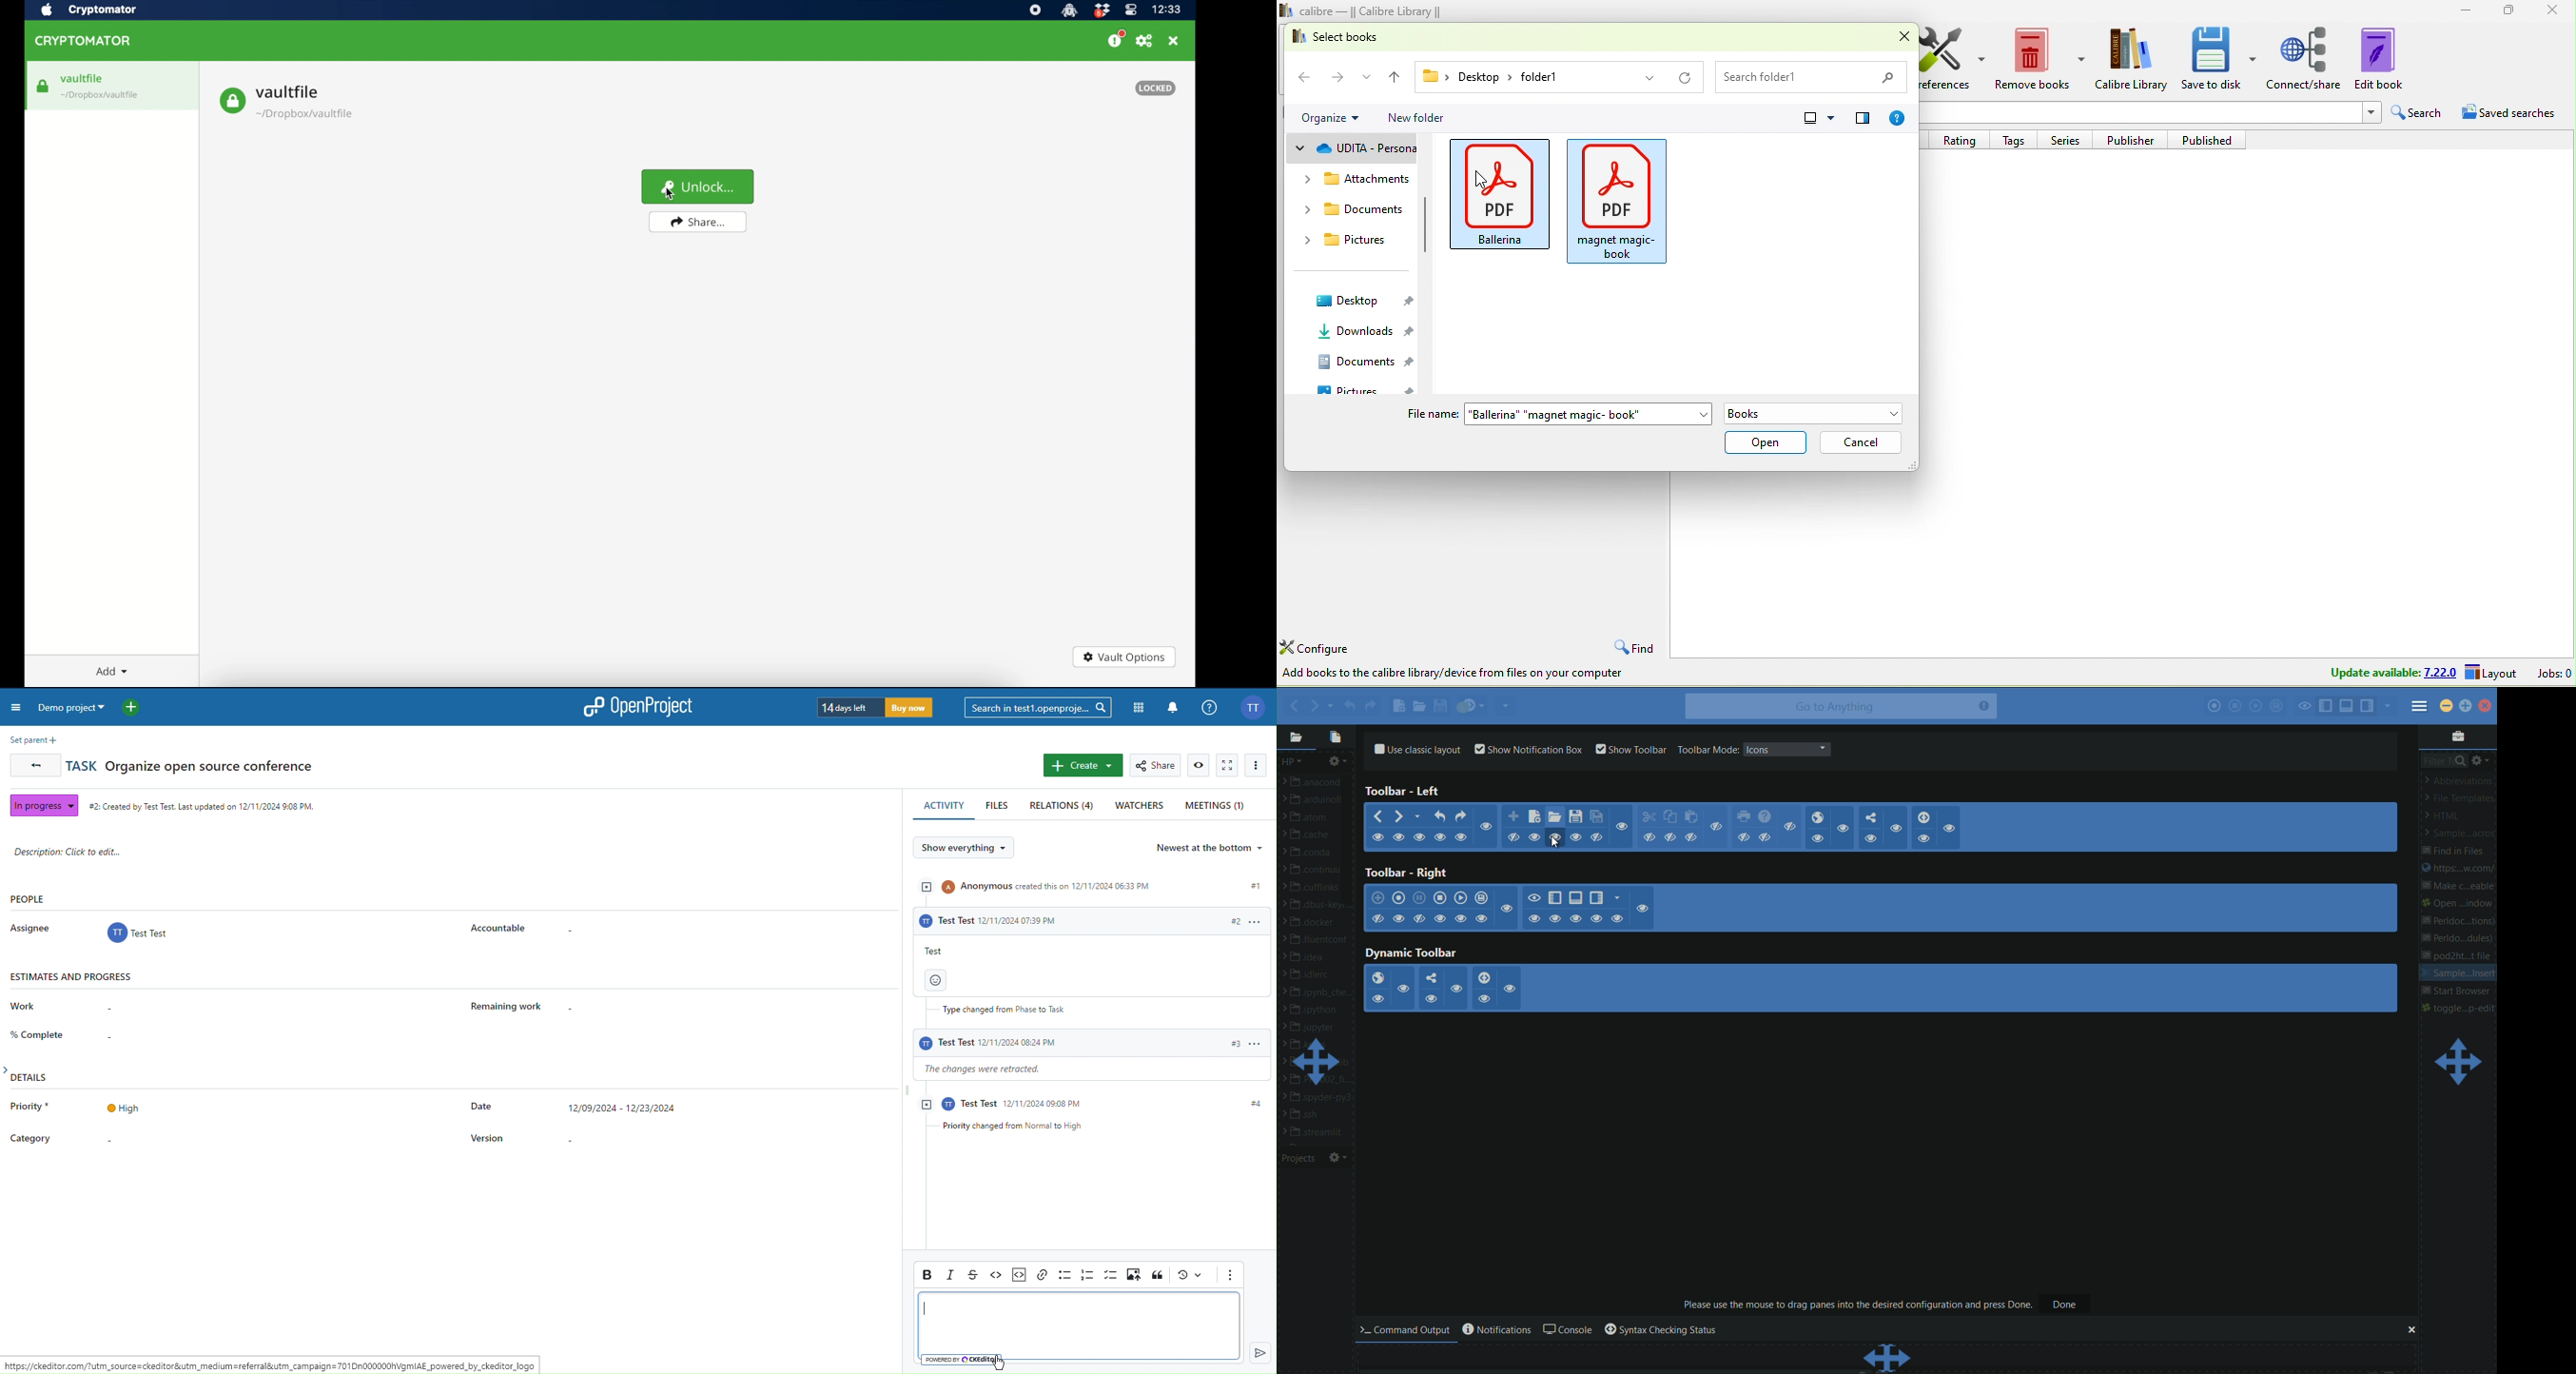 This screenshot has height=1400, width=2576. I want to click on rating, so click(1959, 141).